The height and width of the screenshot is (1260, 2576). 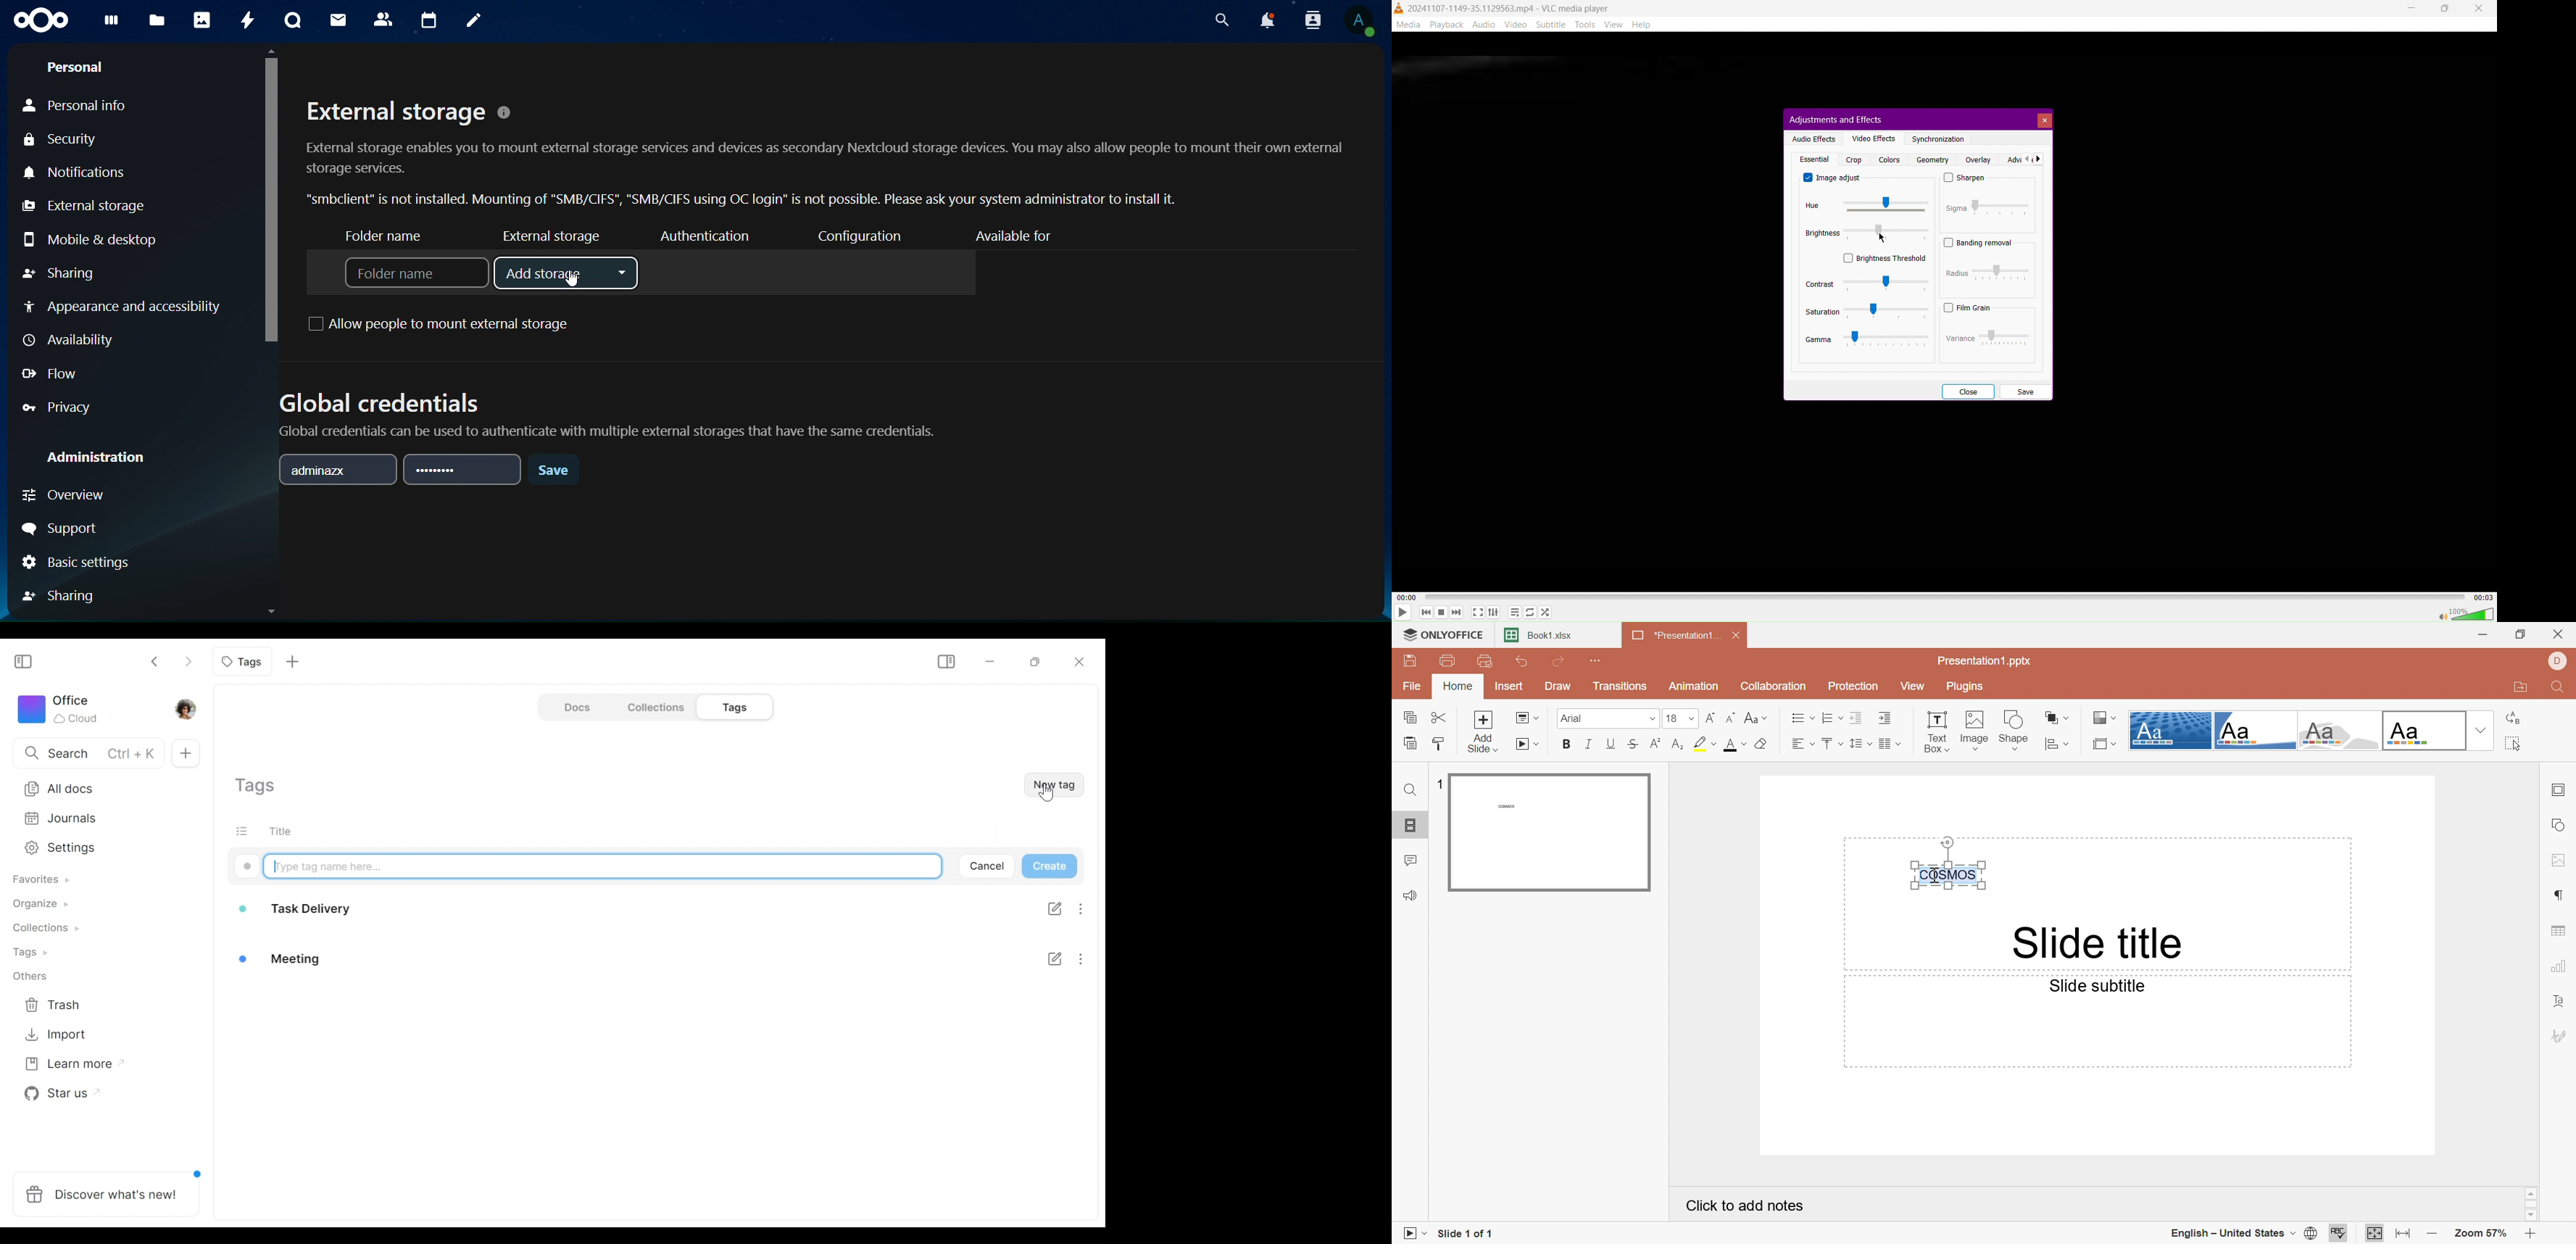 What do you see at coordinates (244, 21) in the screenshot?
I see `activity` at bounding box center [244, 21].